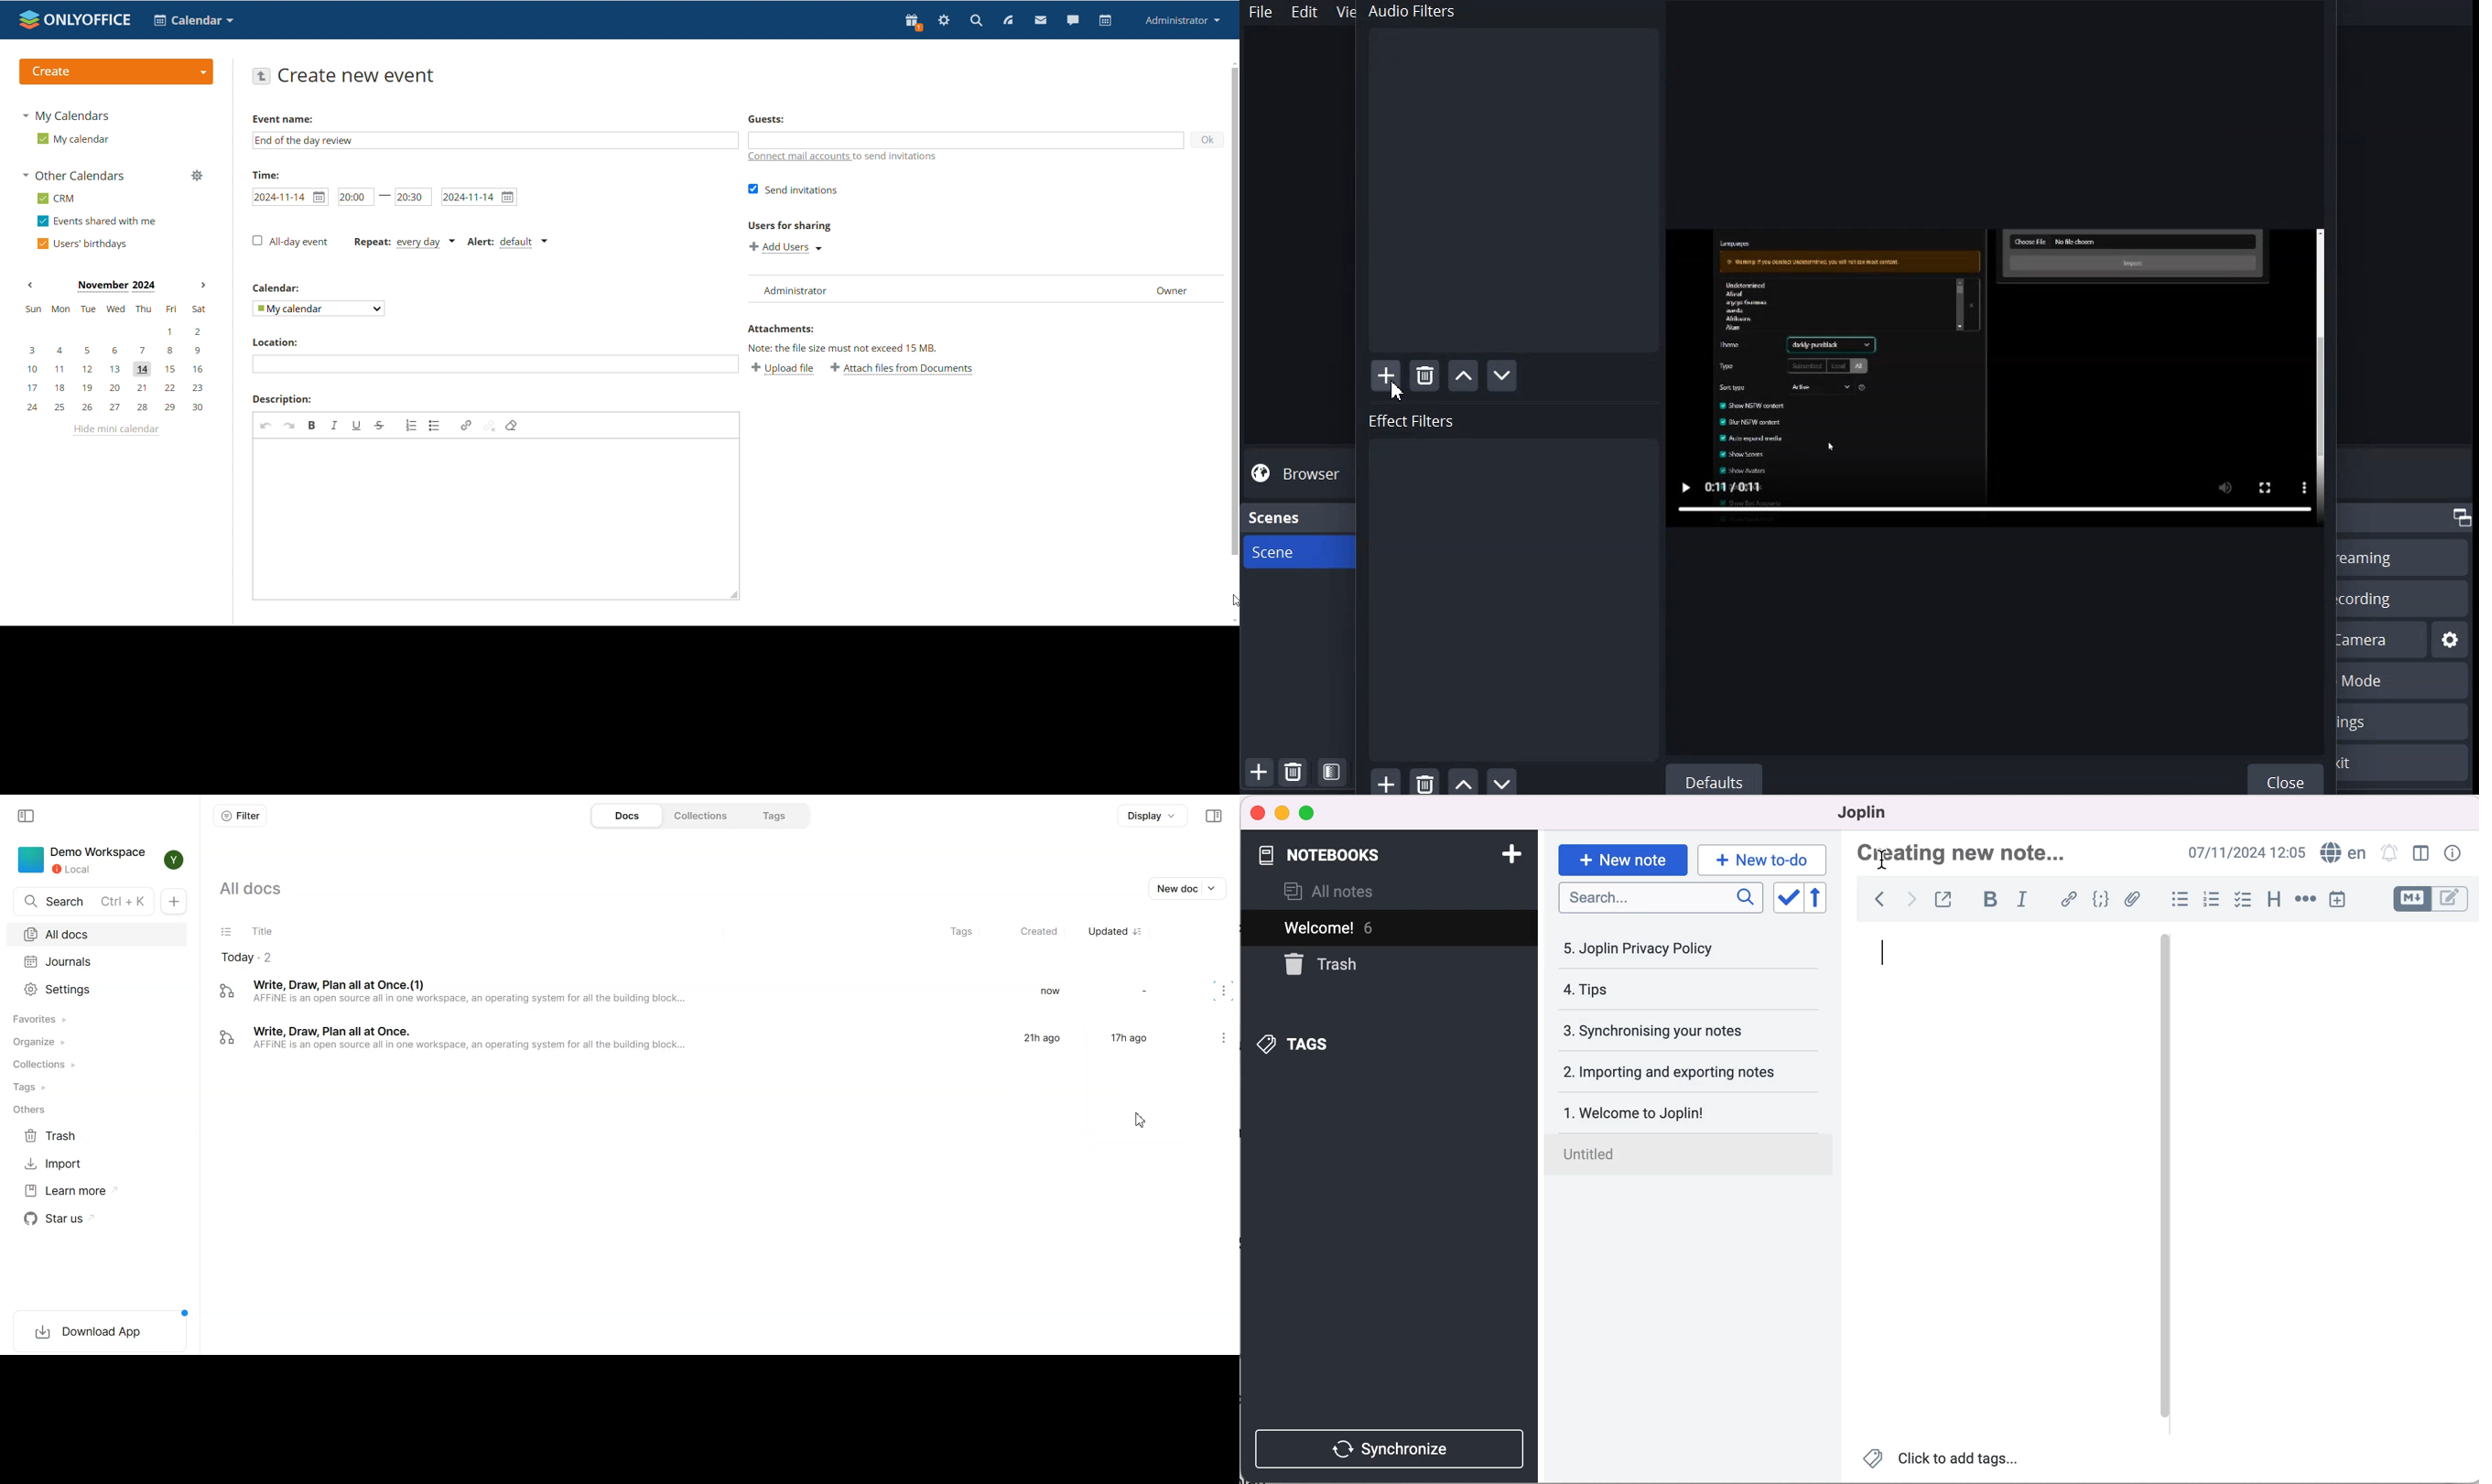  What do you see at coordinates (2404, 557) in the screenshot?
I see `Start Streaming` at bounding box center [2404, 557].